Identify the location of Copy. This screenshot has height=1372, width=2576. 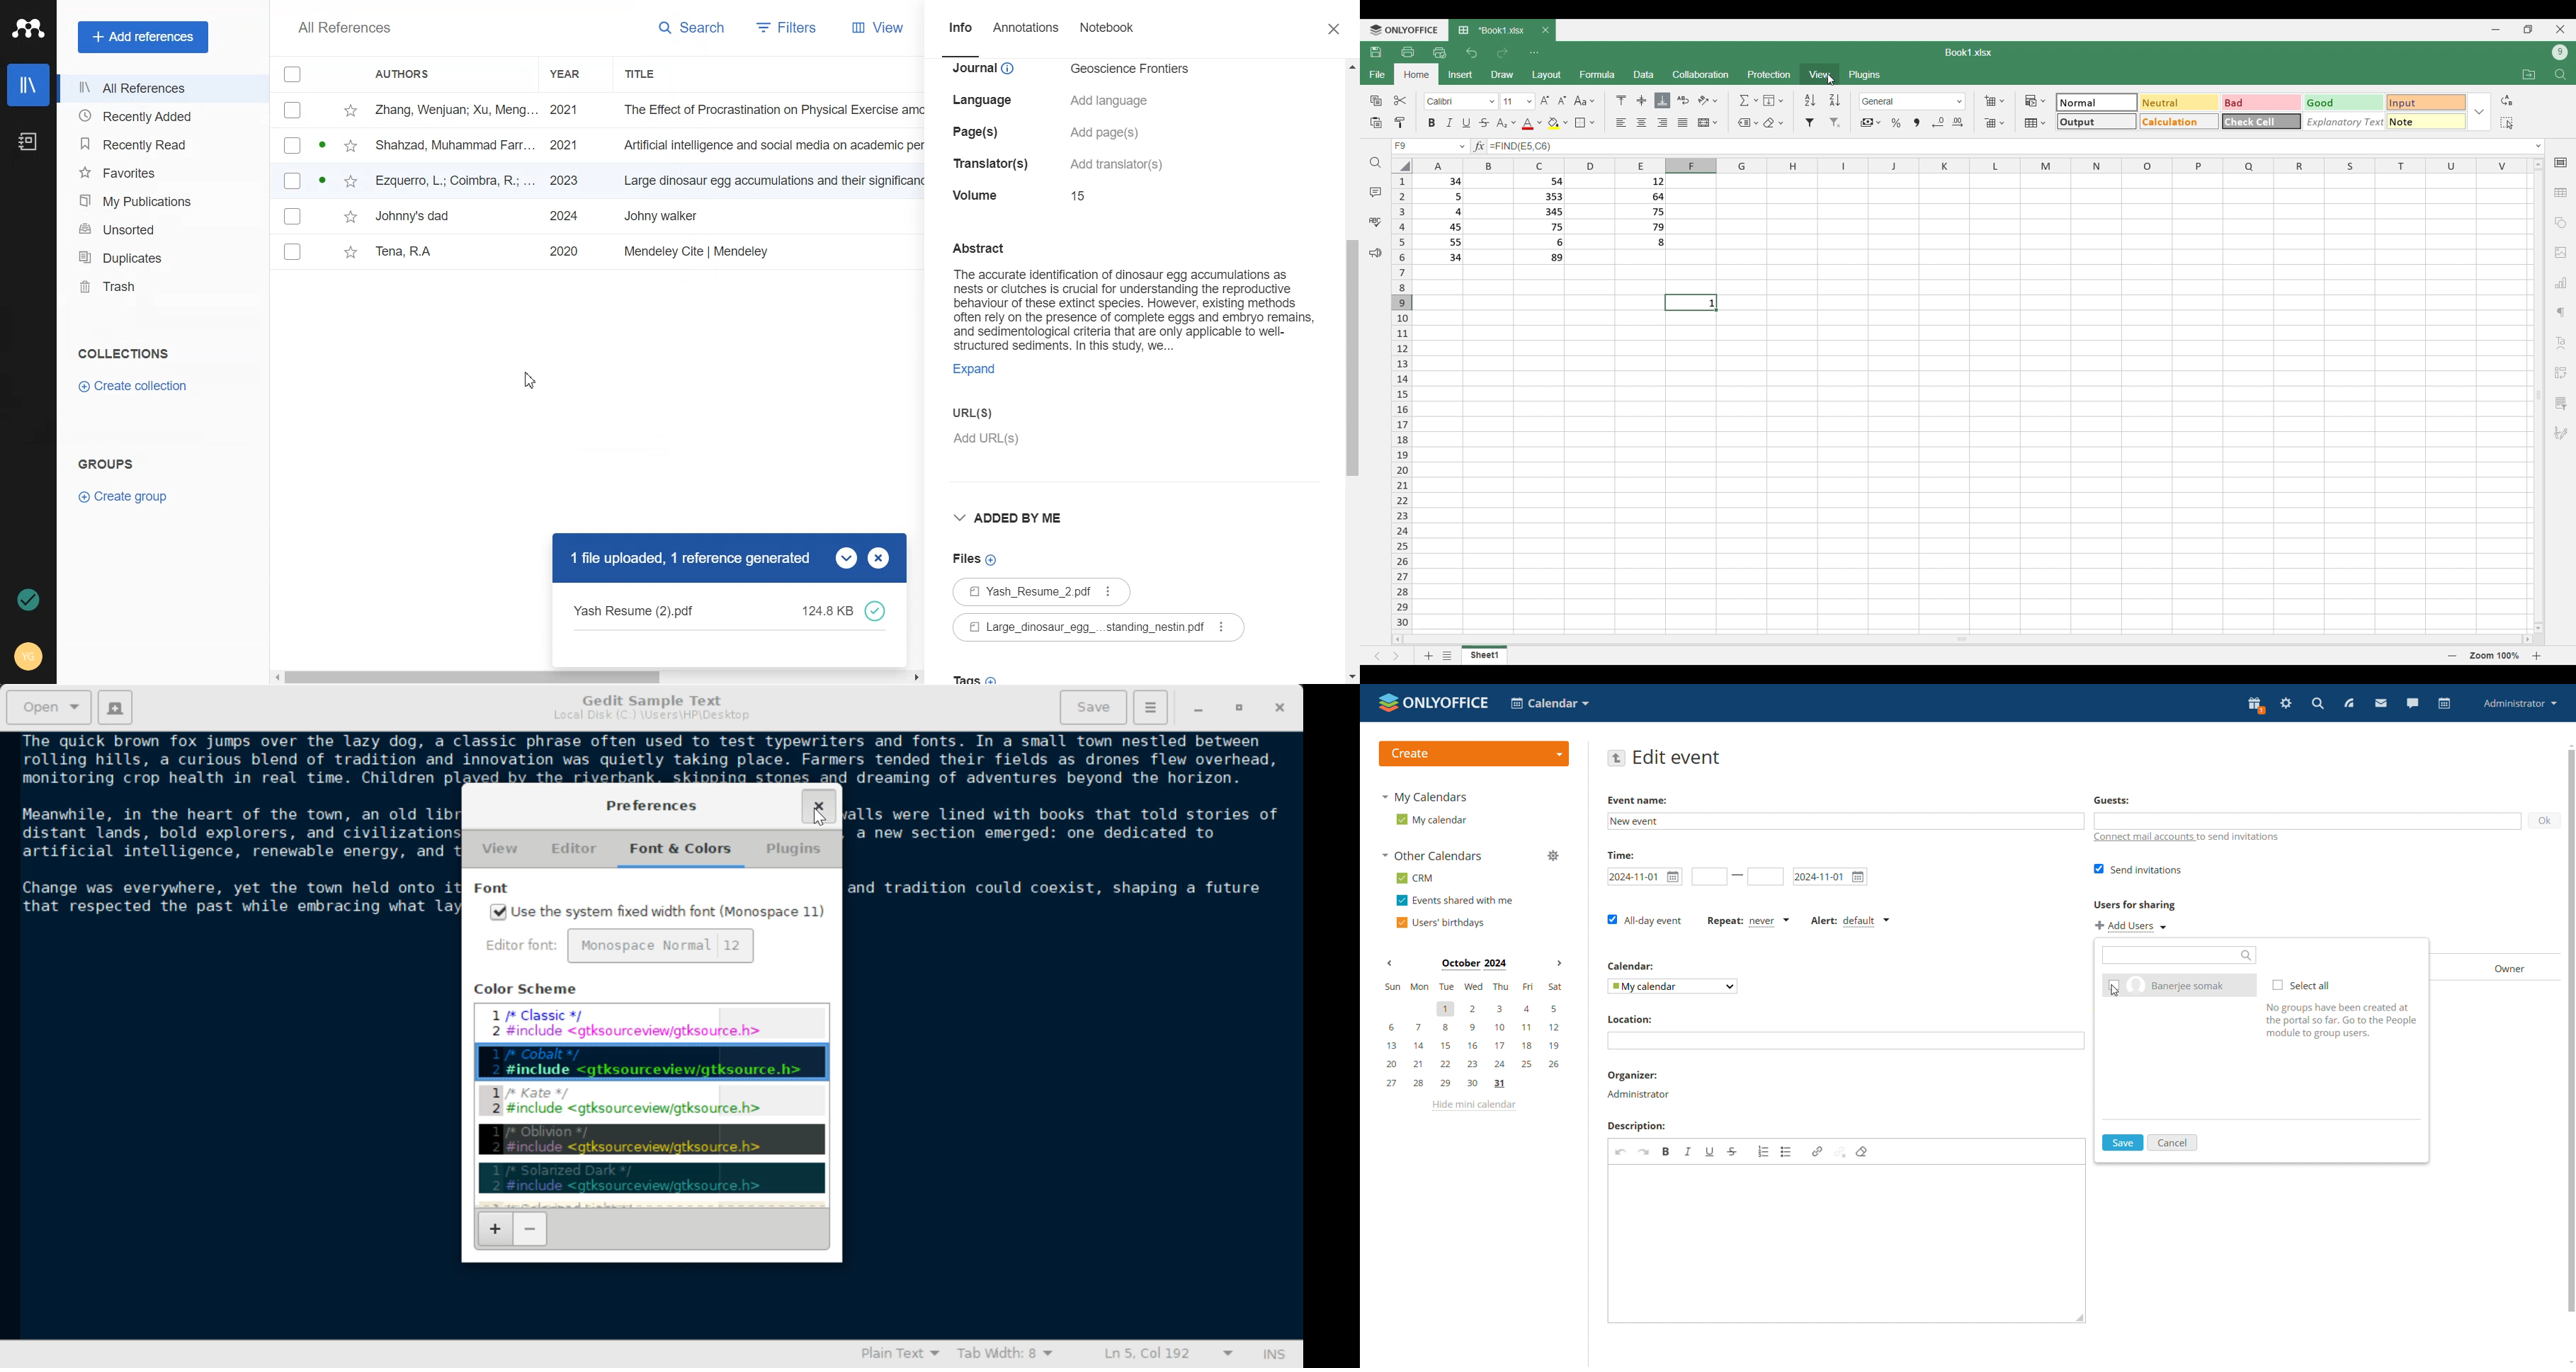
(1376, 101).